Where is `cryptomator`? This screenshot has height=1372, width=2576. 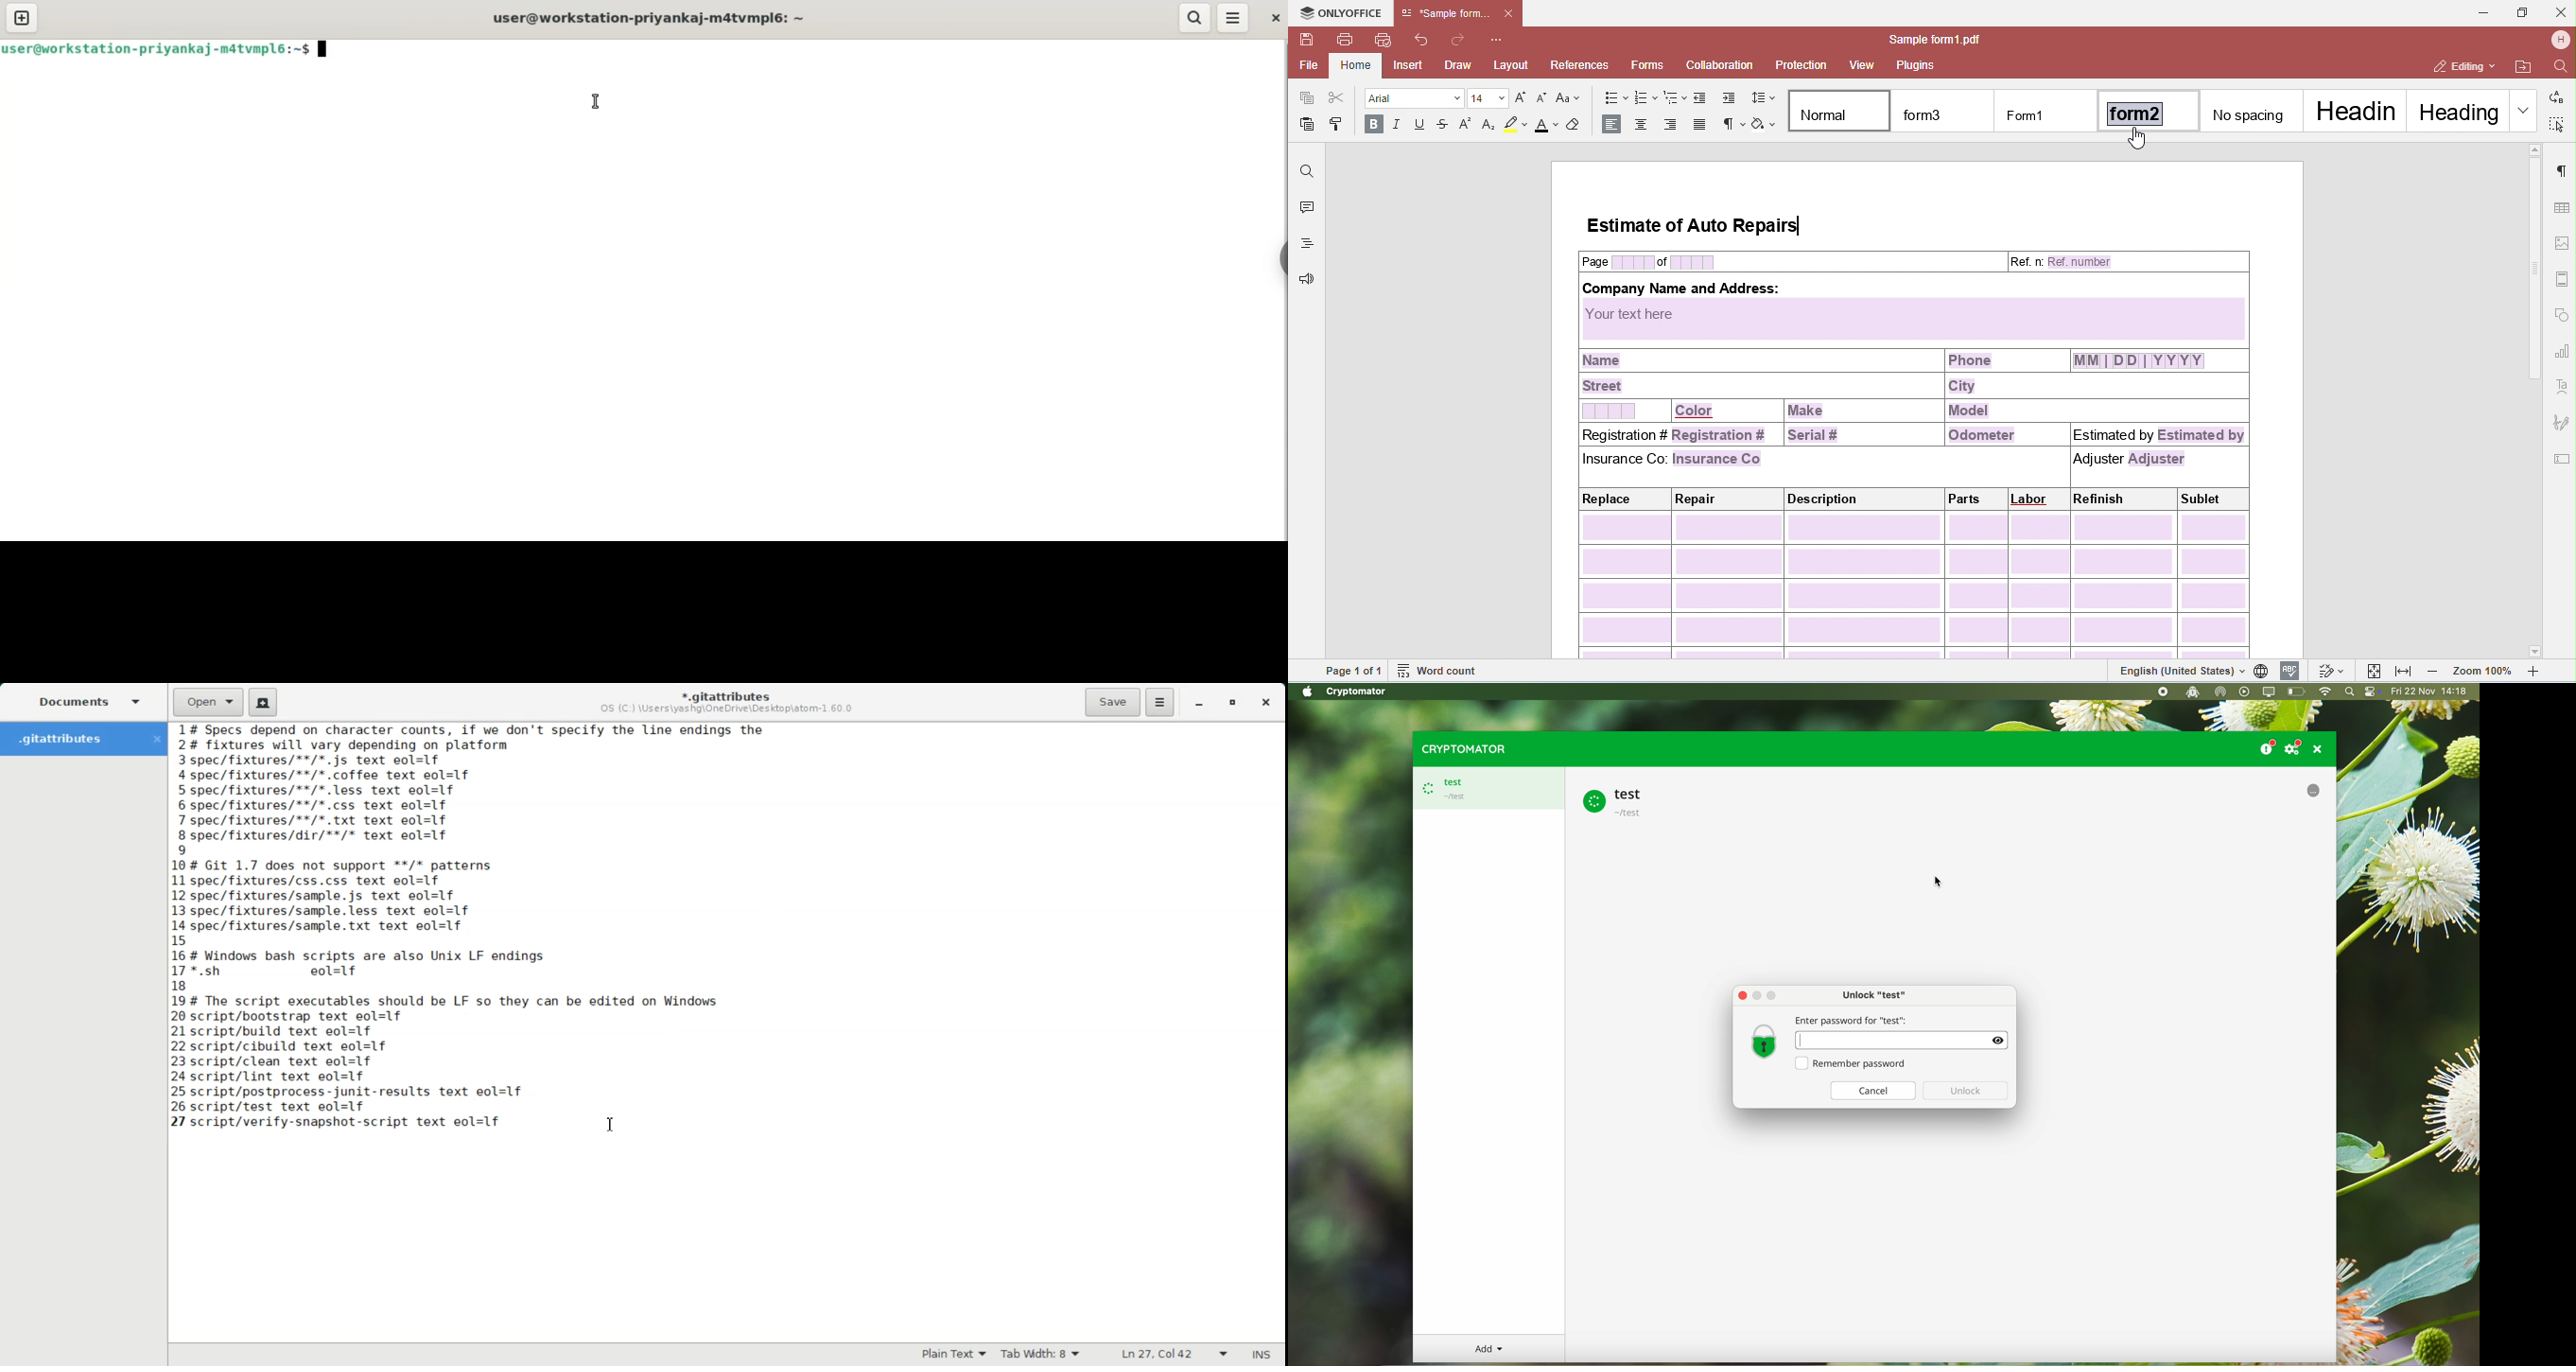
cryptomator is located at coordinates (1462, 749).